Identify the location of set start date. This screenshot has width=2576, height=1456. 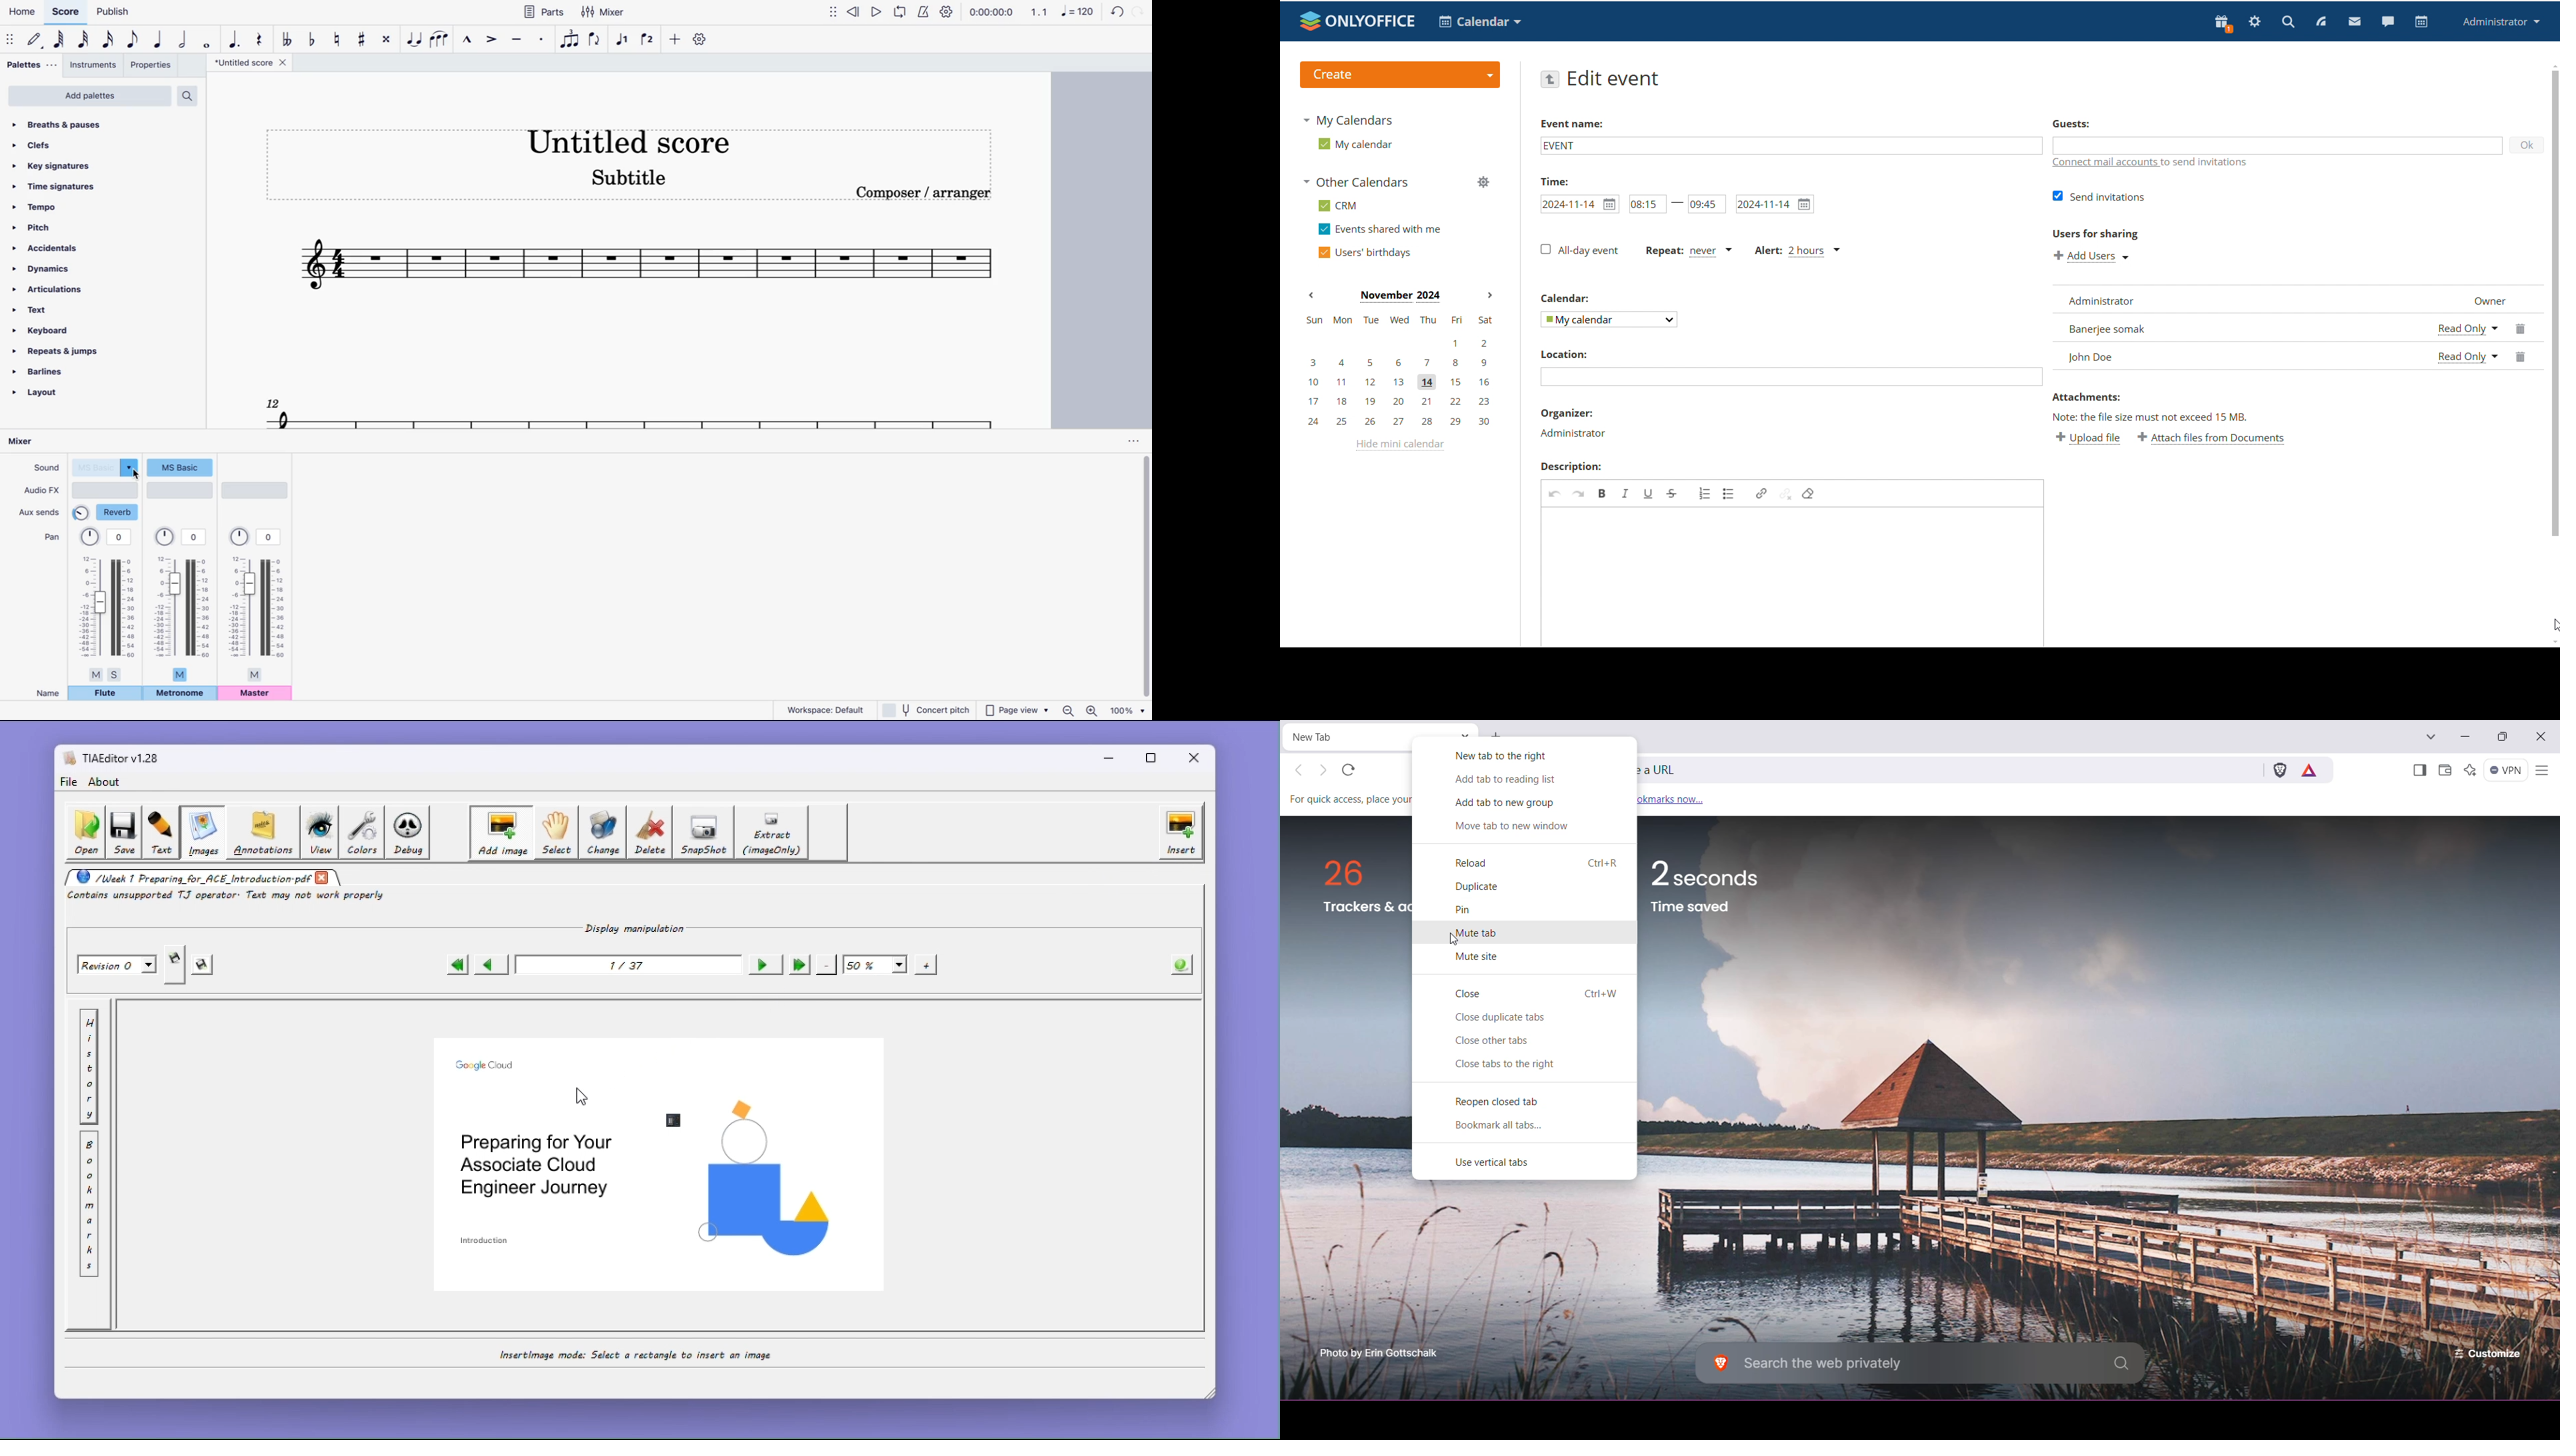
(1579, 203).